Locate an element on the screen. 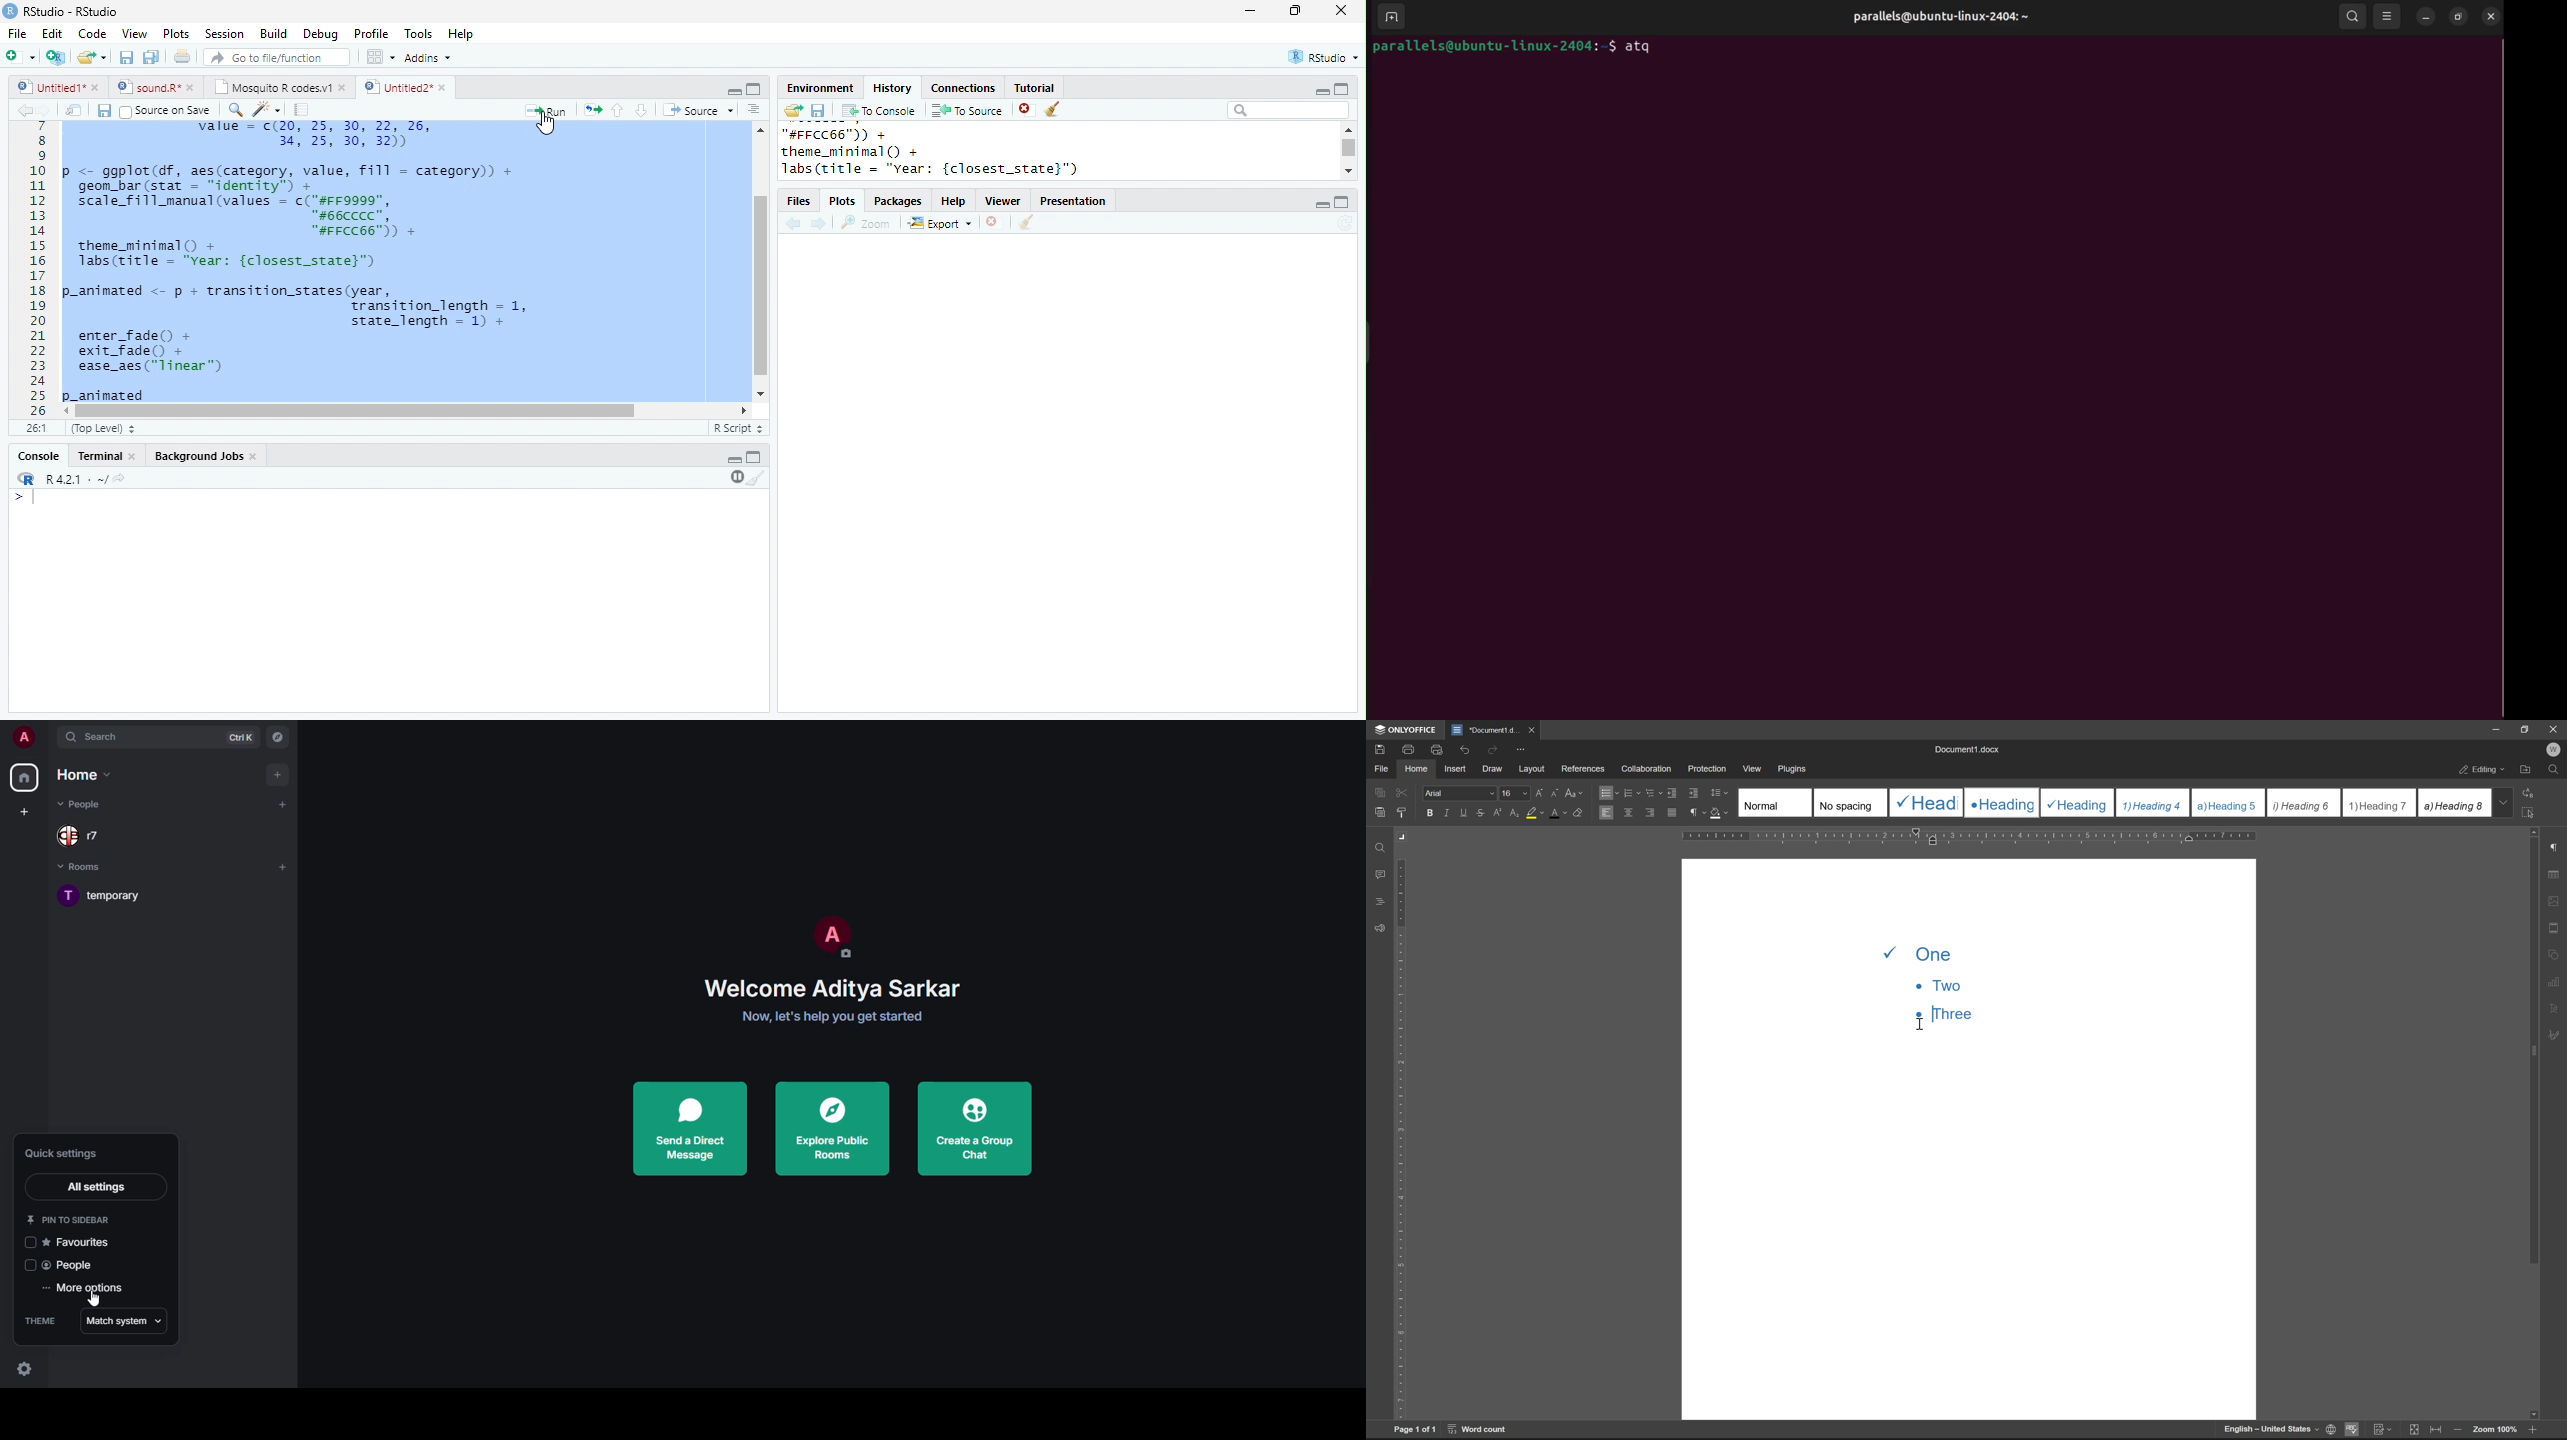  Maximize is located at coordinates (754, 457).